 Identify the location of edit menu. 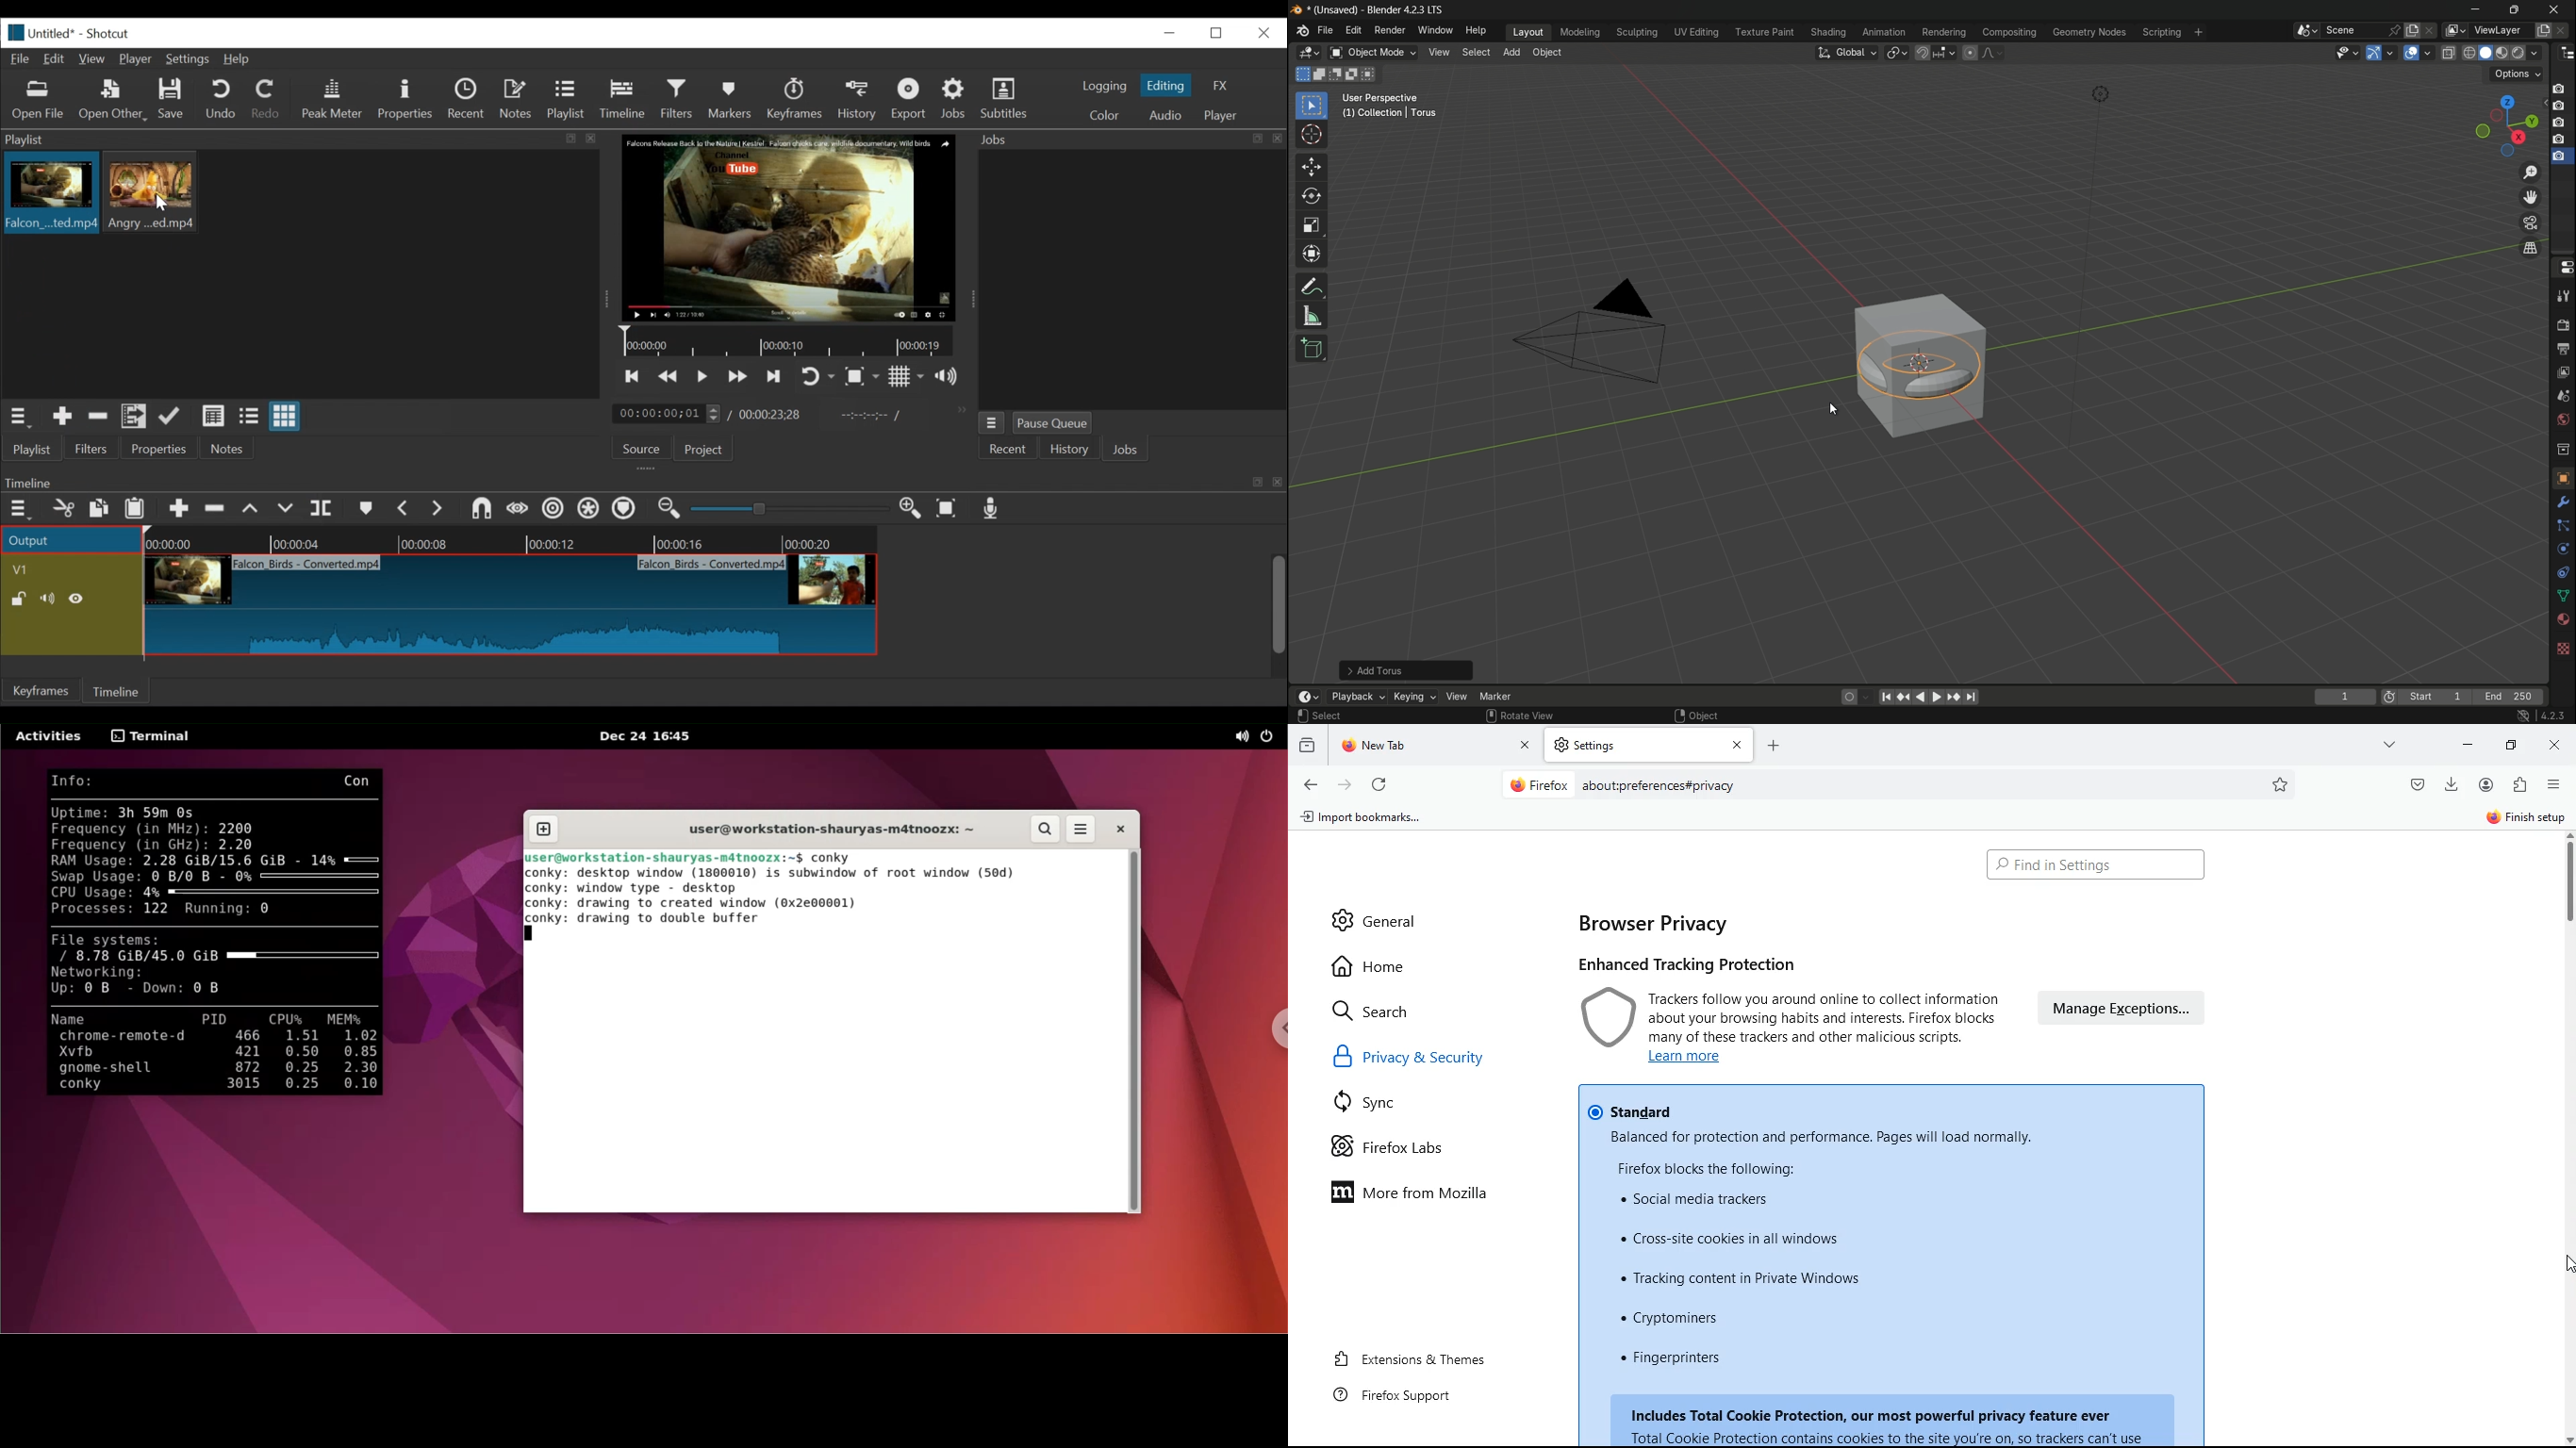
(1352, 29).